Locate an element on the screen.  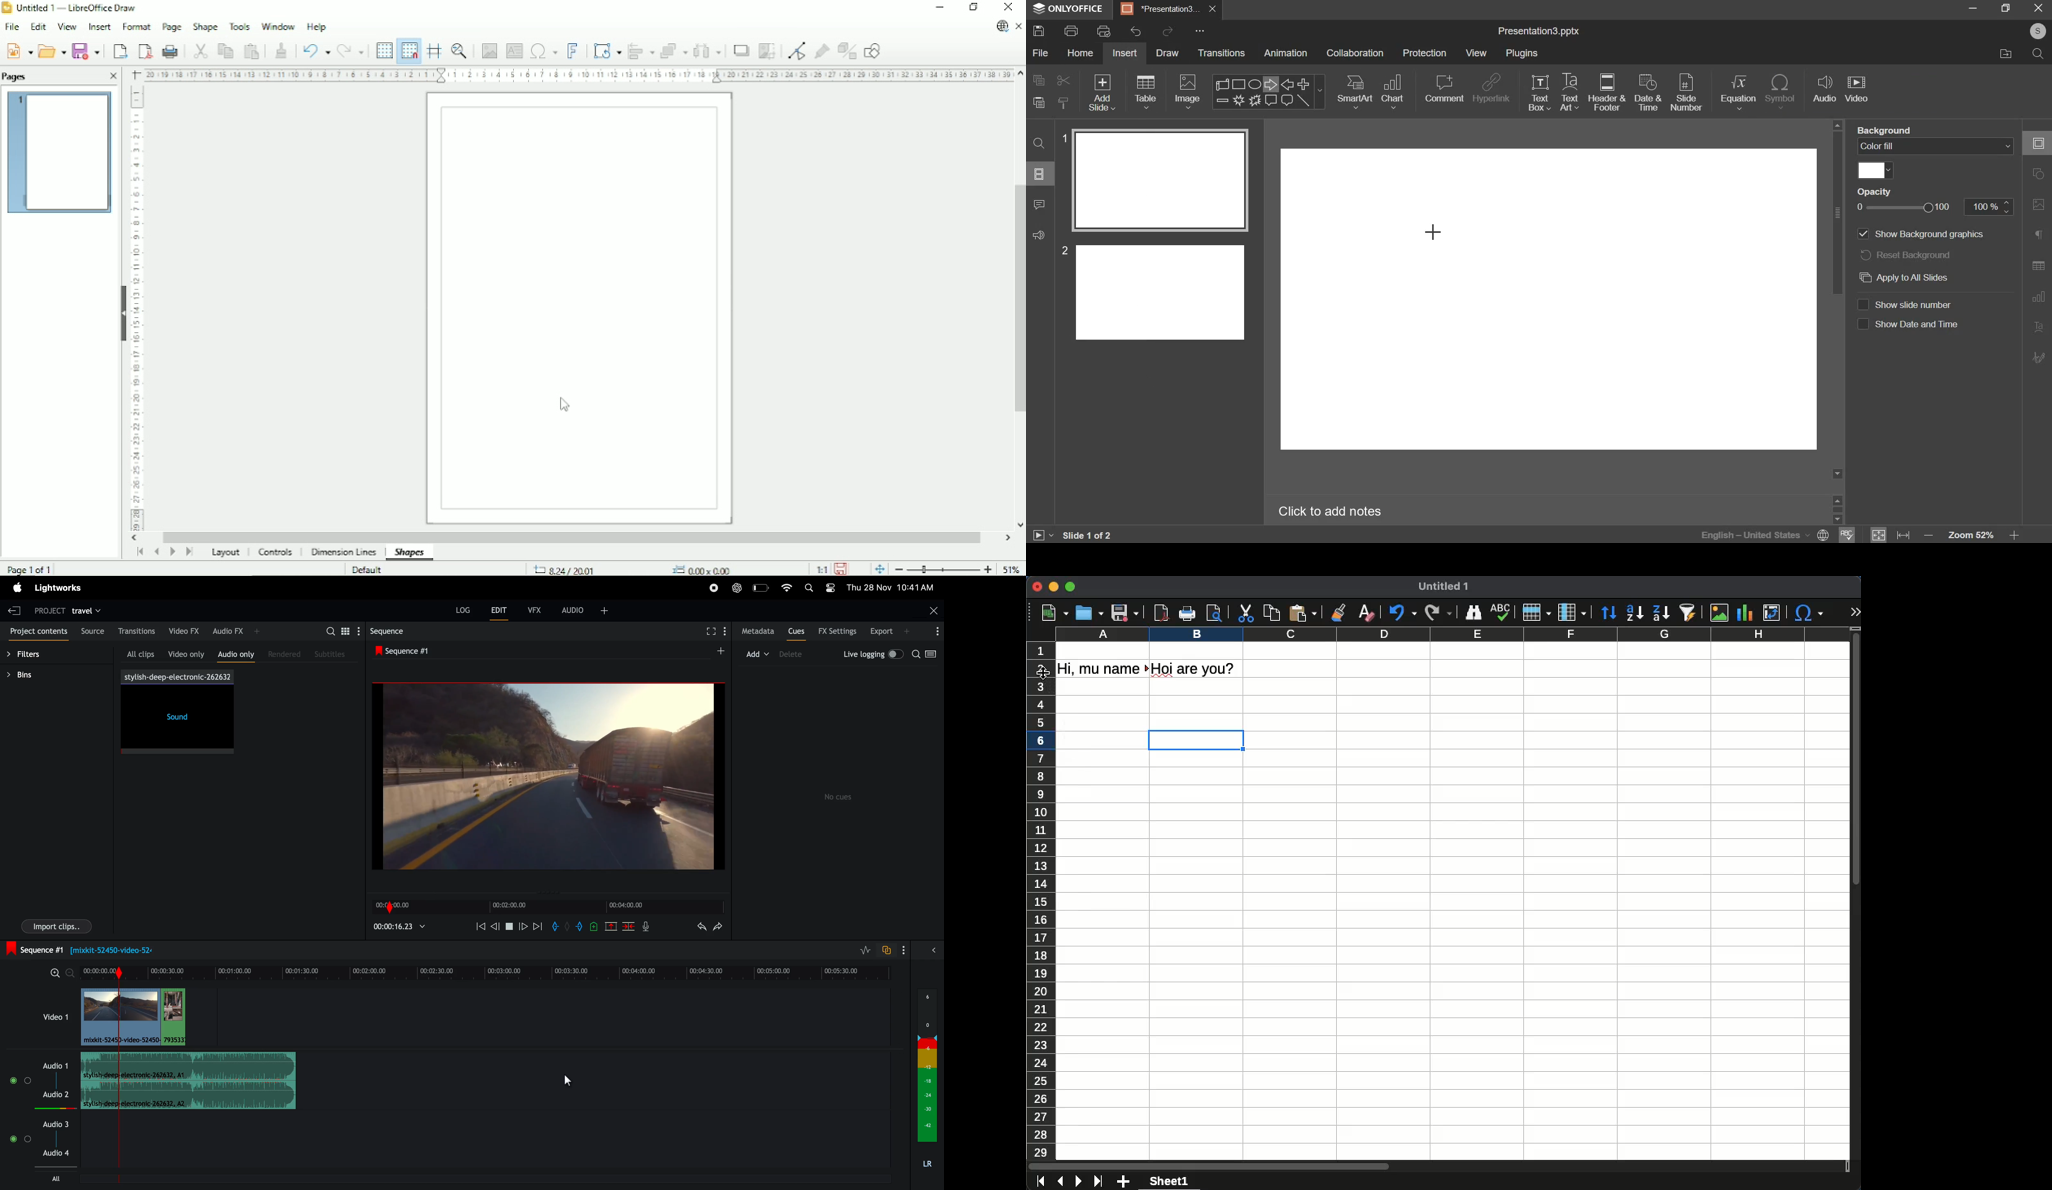
Zoom out/in is located at coordinates (943, 570).